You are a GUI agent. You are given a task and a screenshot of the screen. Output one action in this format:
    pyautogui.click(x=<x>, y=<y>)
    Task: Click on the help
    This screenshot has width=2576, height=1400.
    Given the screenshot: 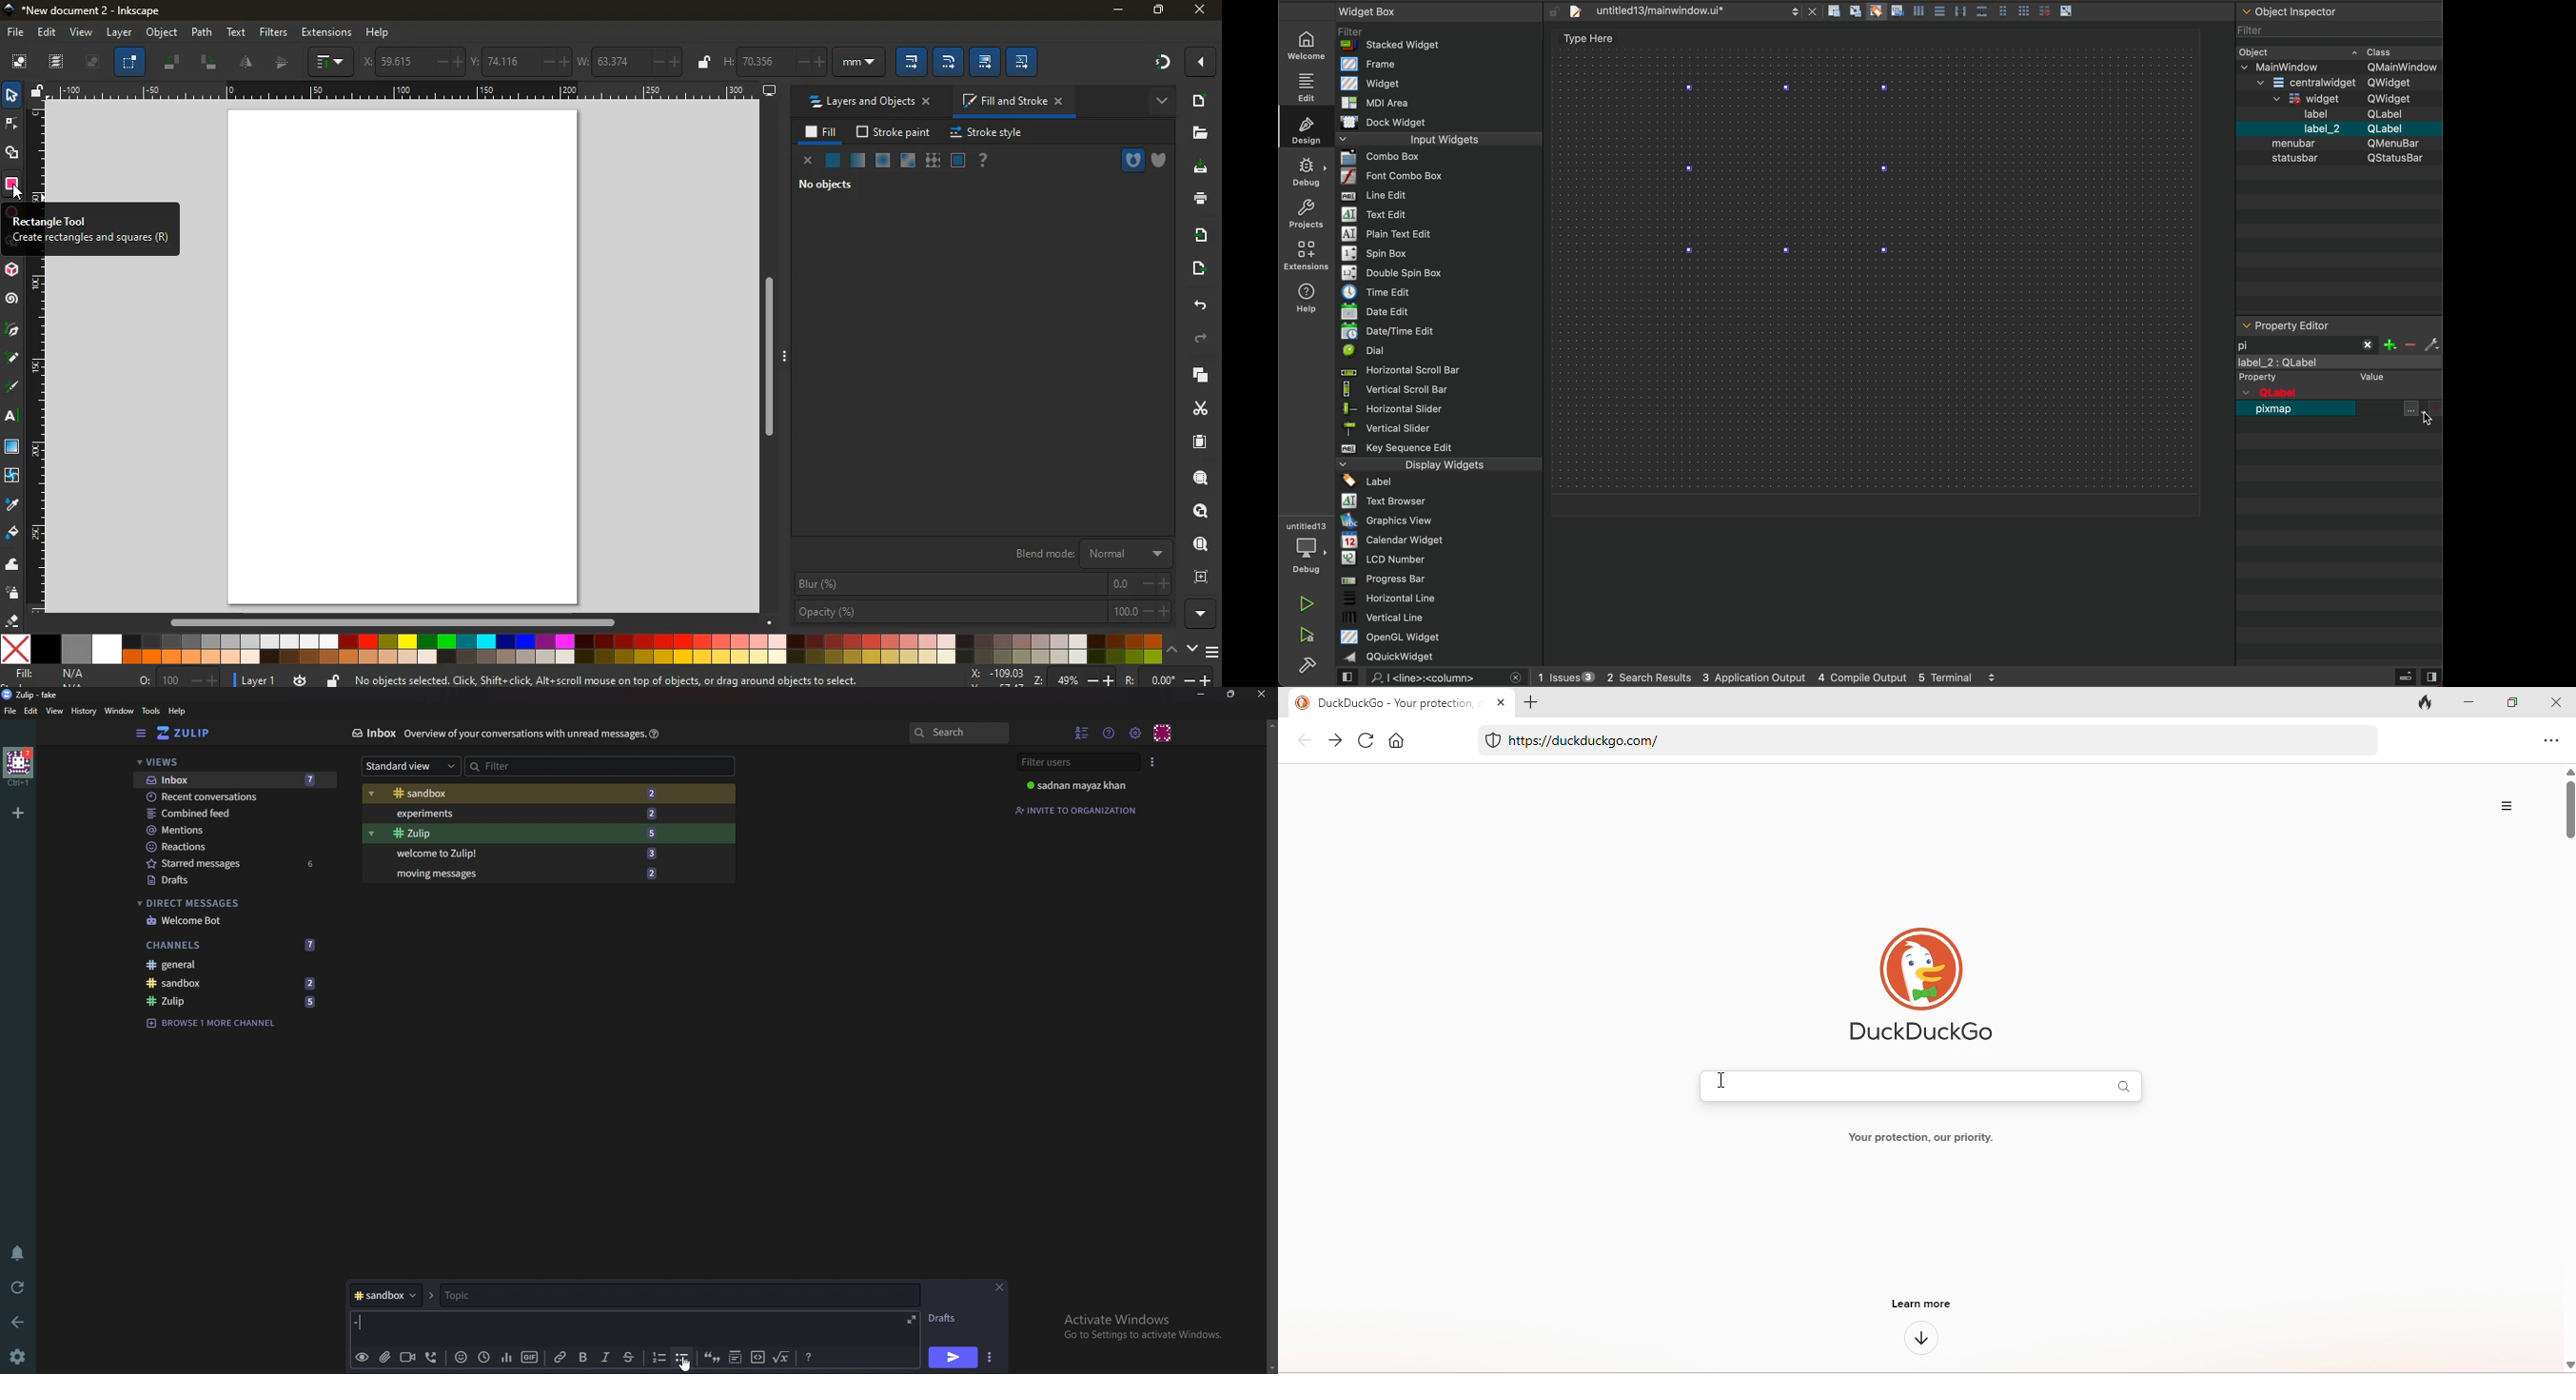 What is the action you would take?
    pyautogui.click(x=983, y=160)
    